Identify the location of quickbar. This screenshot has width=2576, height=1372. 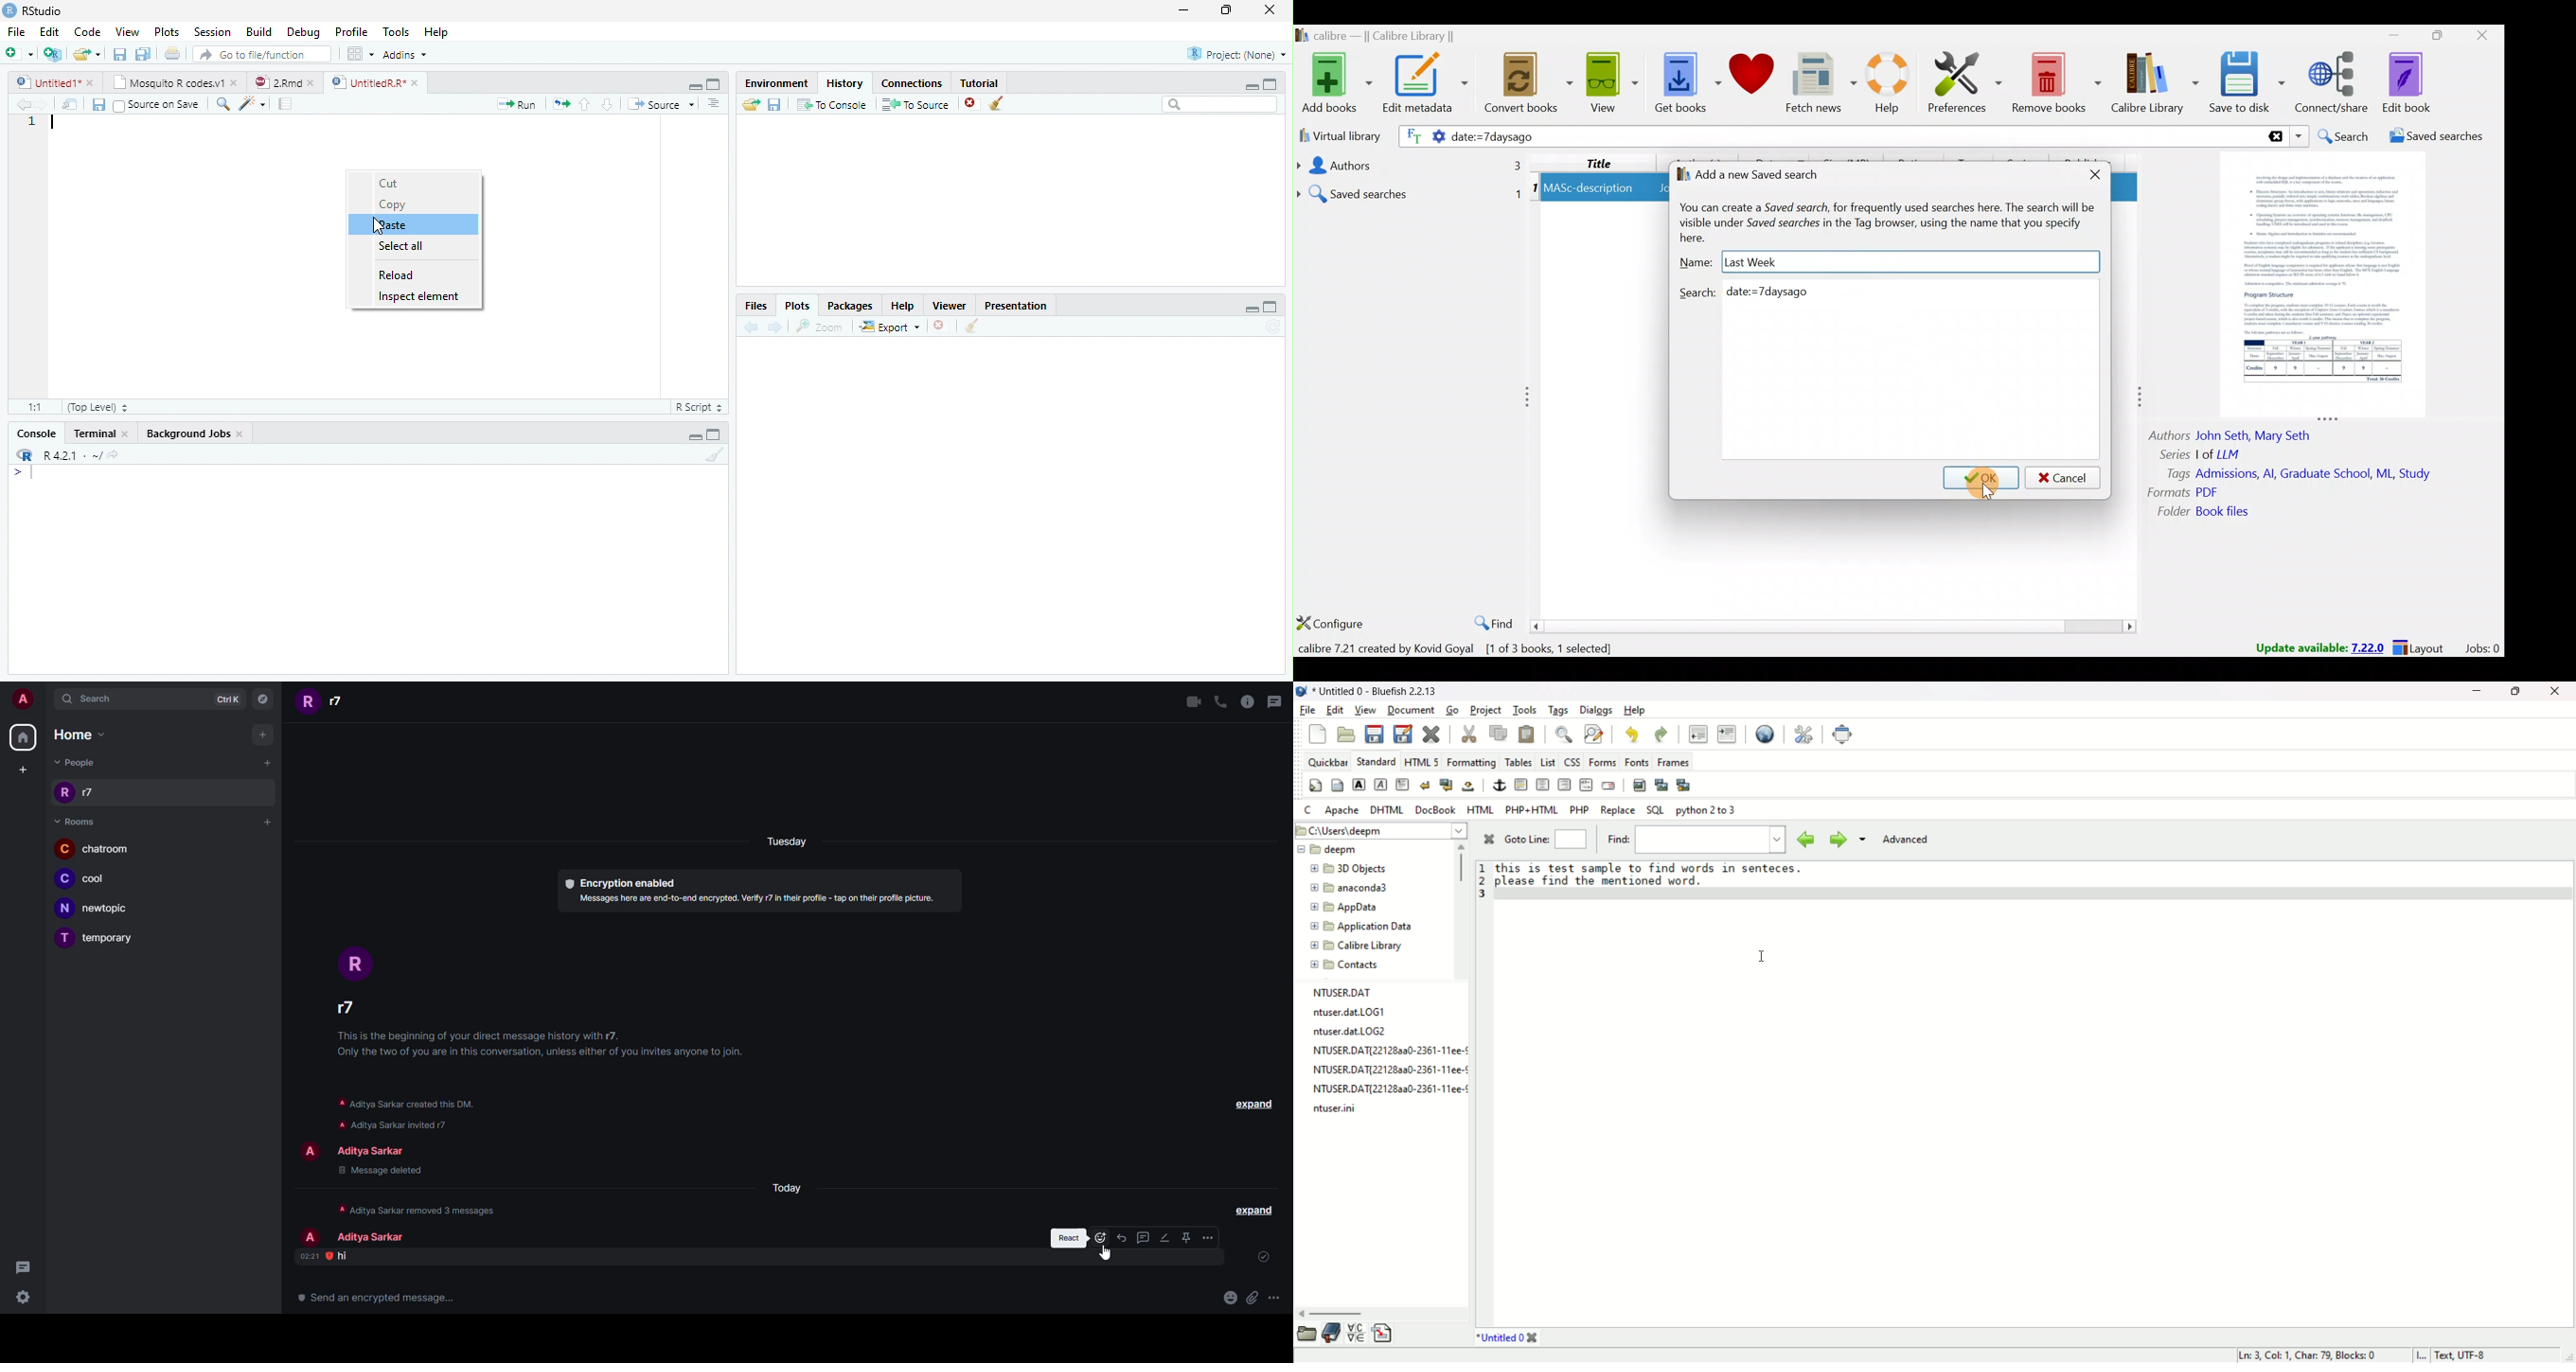
(1327, 760).